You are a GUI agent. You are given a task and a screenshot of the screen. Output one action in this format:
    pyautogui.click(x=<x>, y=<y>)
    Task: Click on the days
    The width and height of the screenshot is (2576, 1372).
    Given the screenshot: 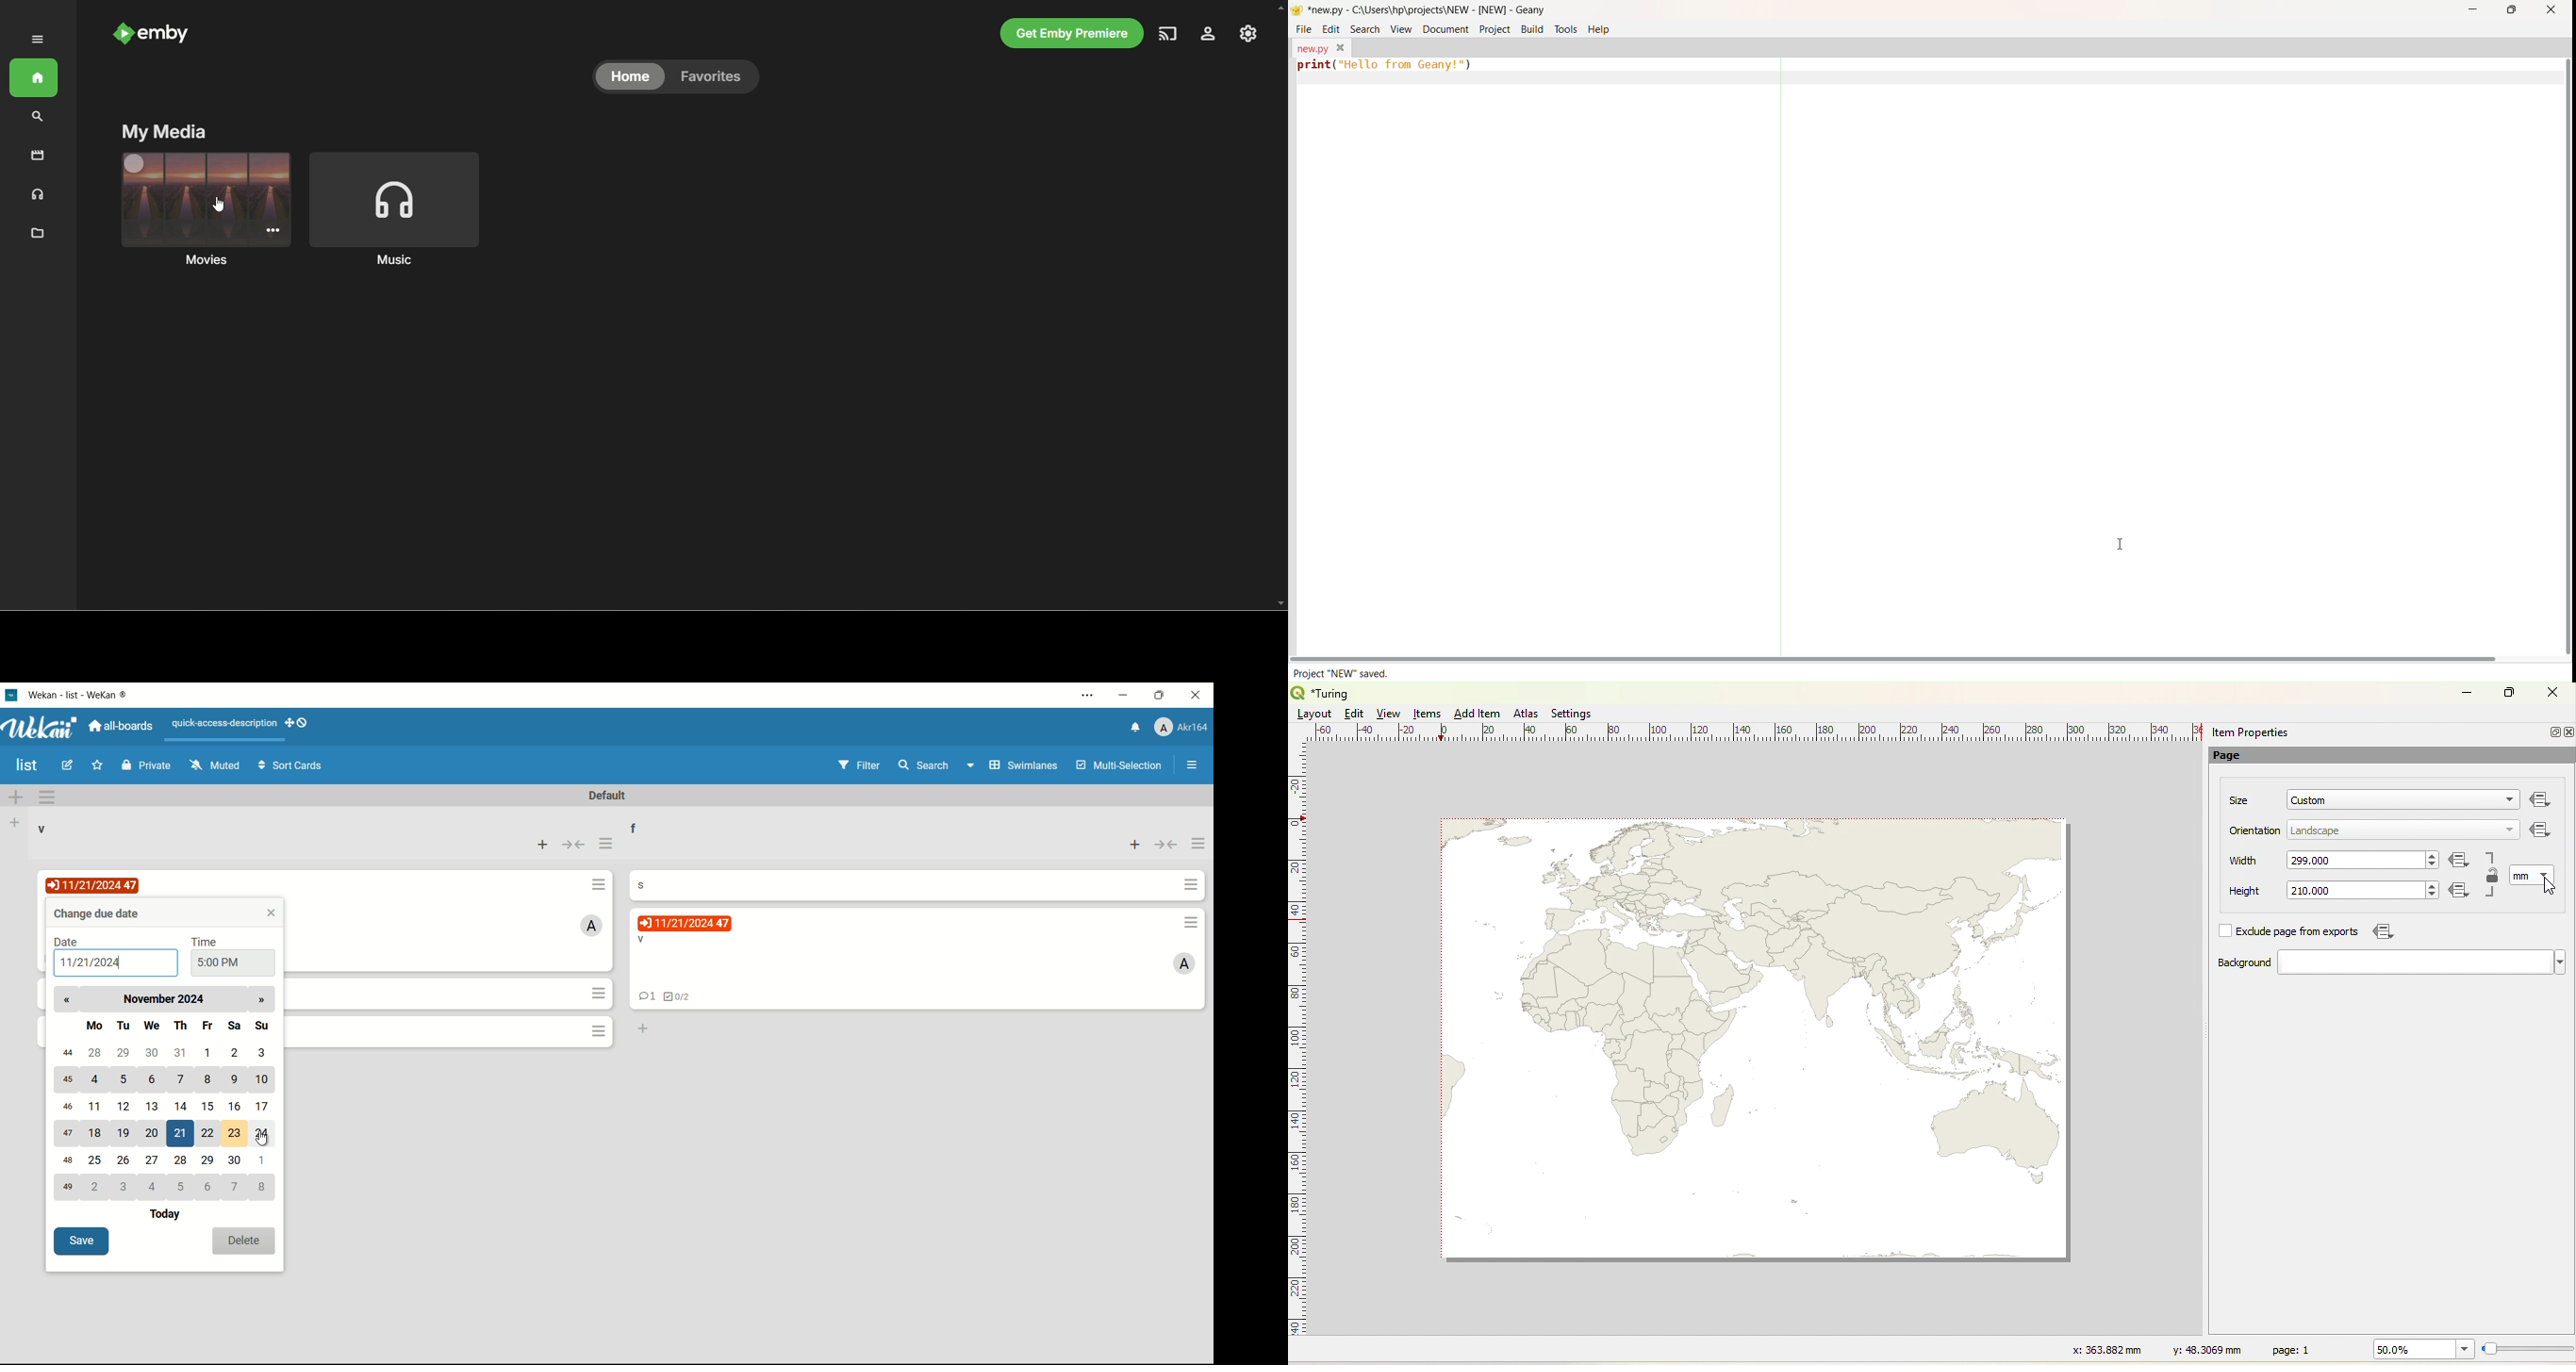 What is the action you would take?
    pyautogui.click(x=178, y=1024)
    